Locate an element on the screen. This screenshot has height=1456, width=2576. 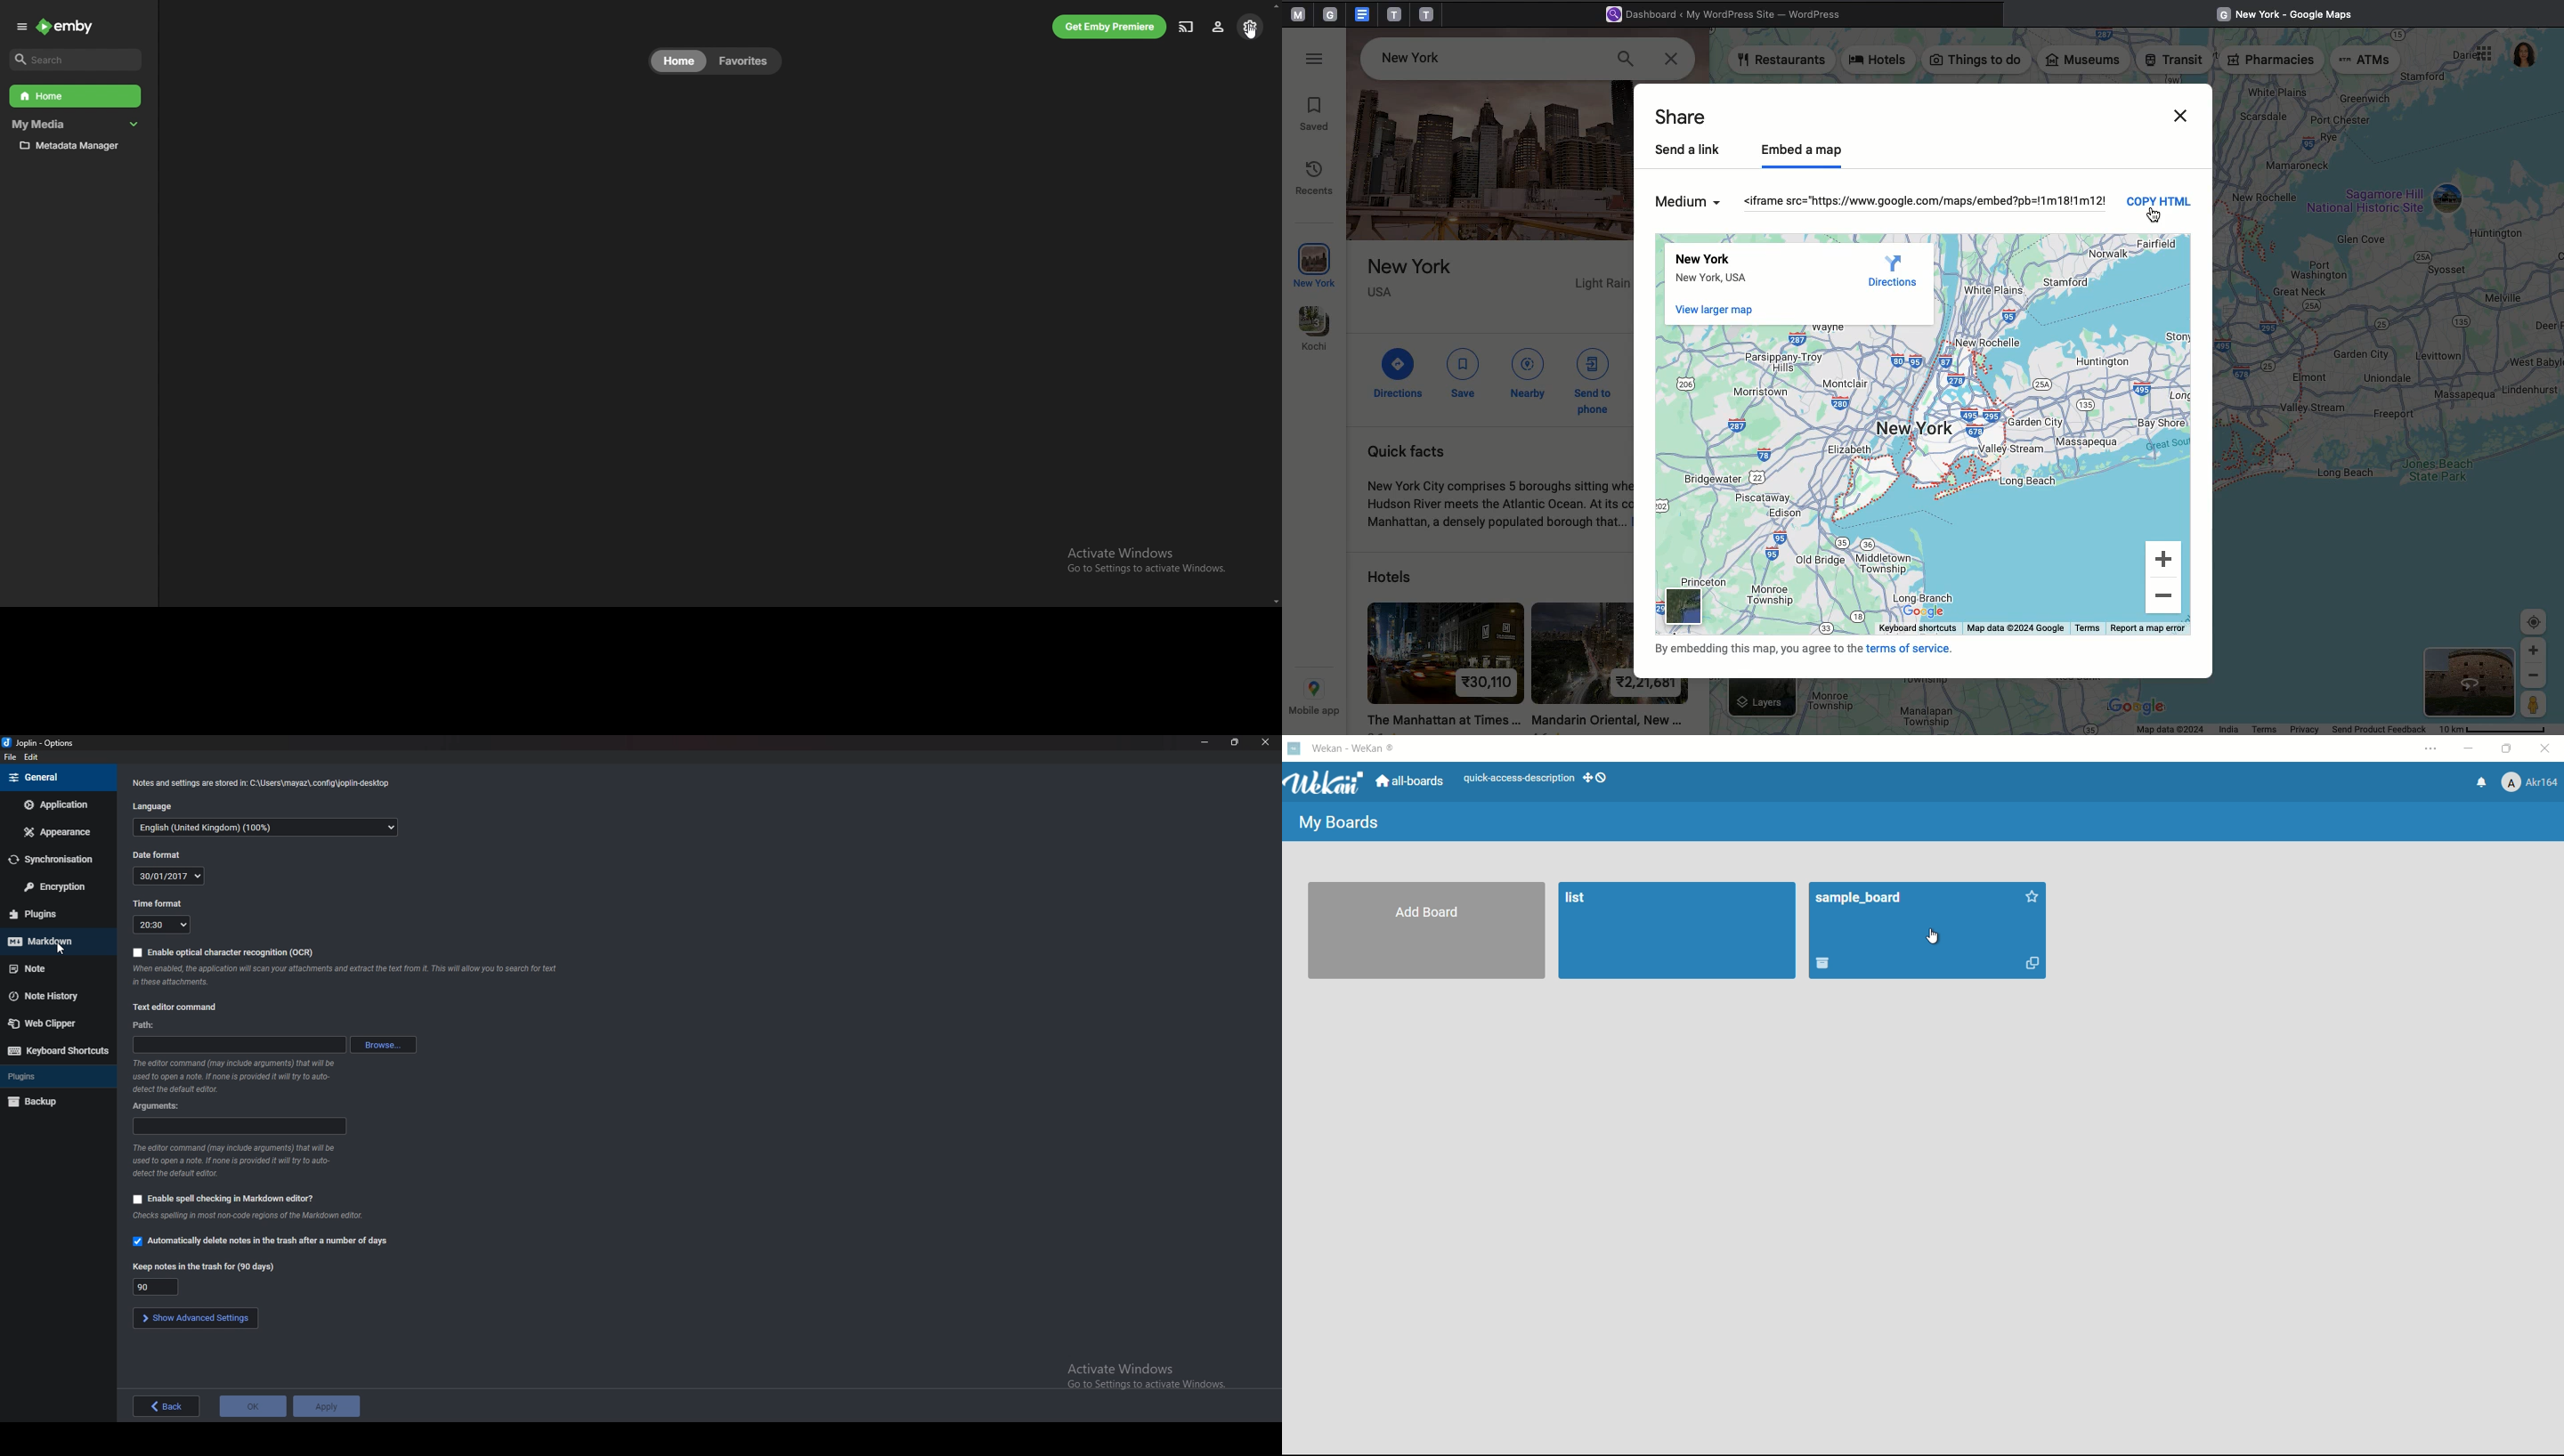
Hotels is located at coordinates (1881, 62).